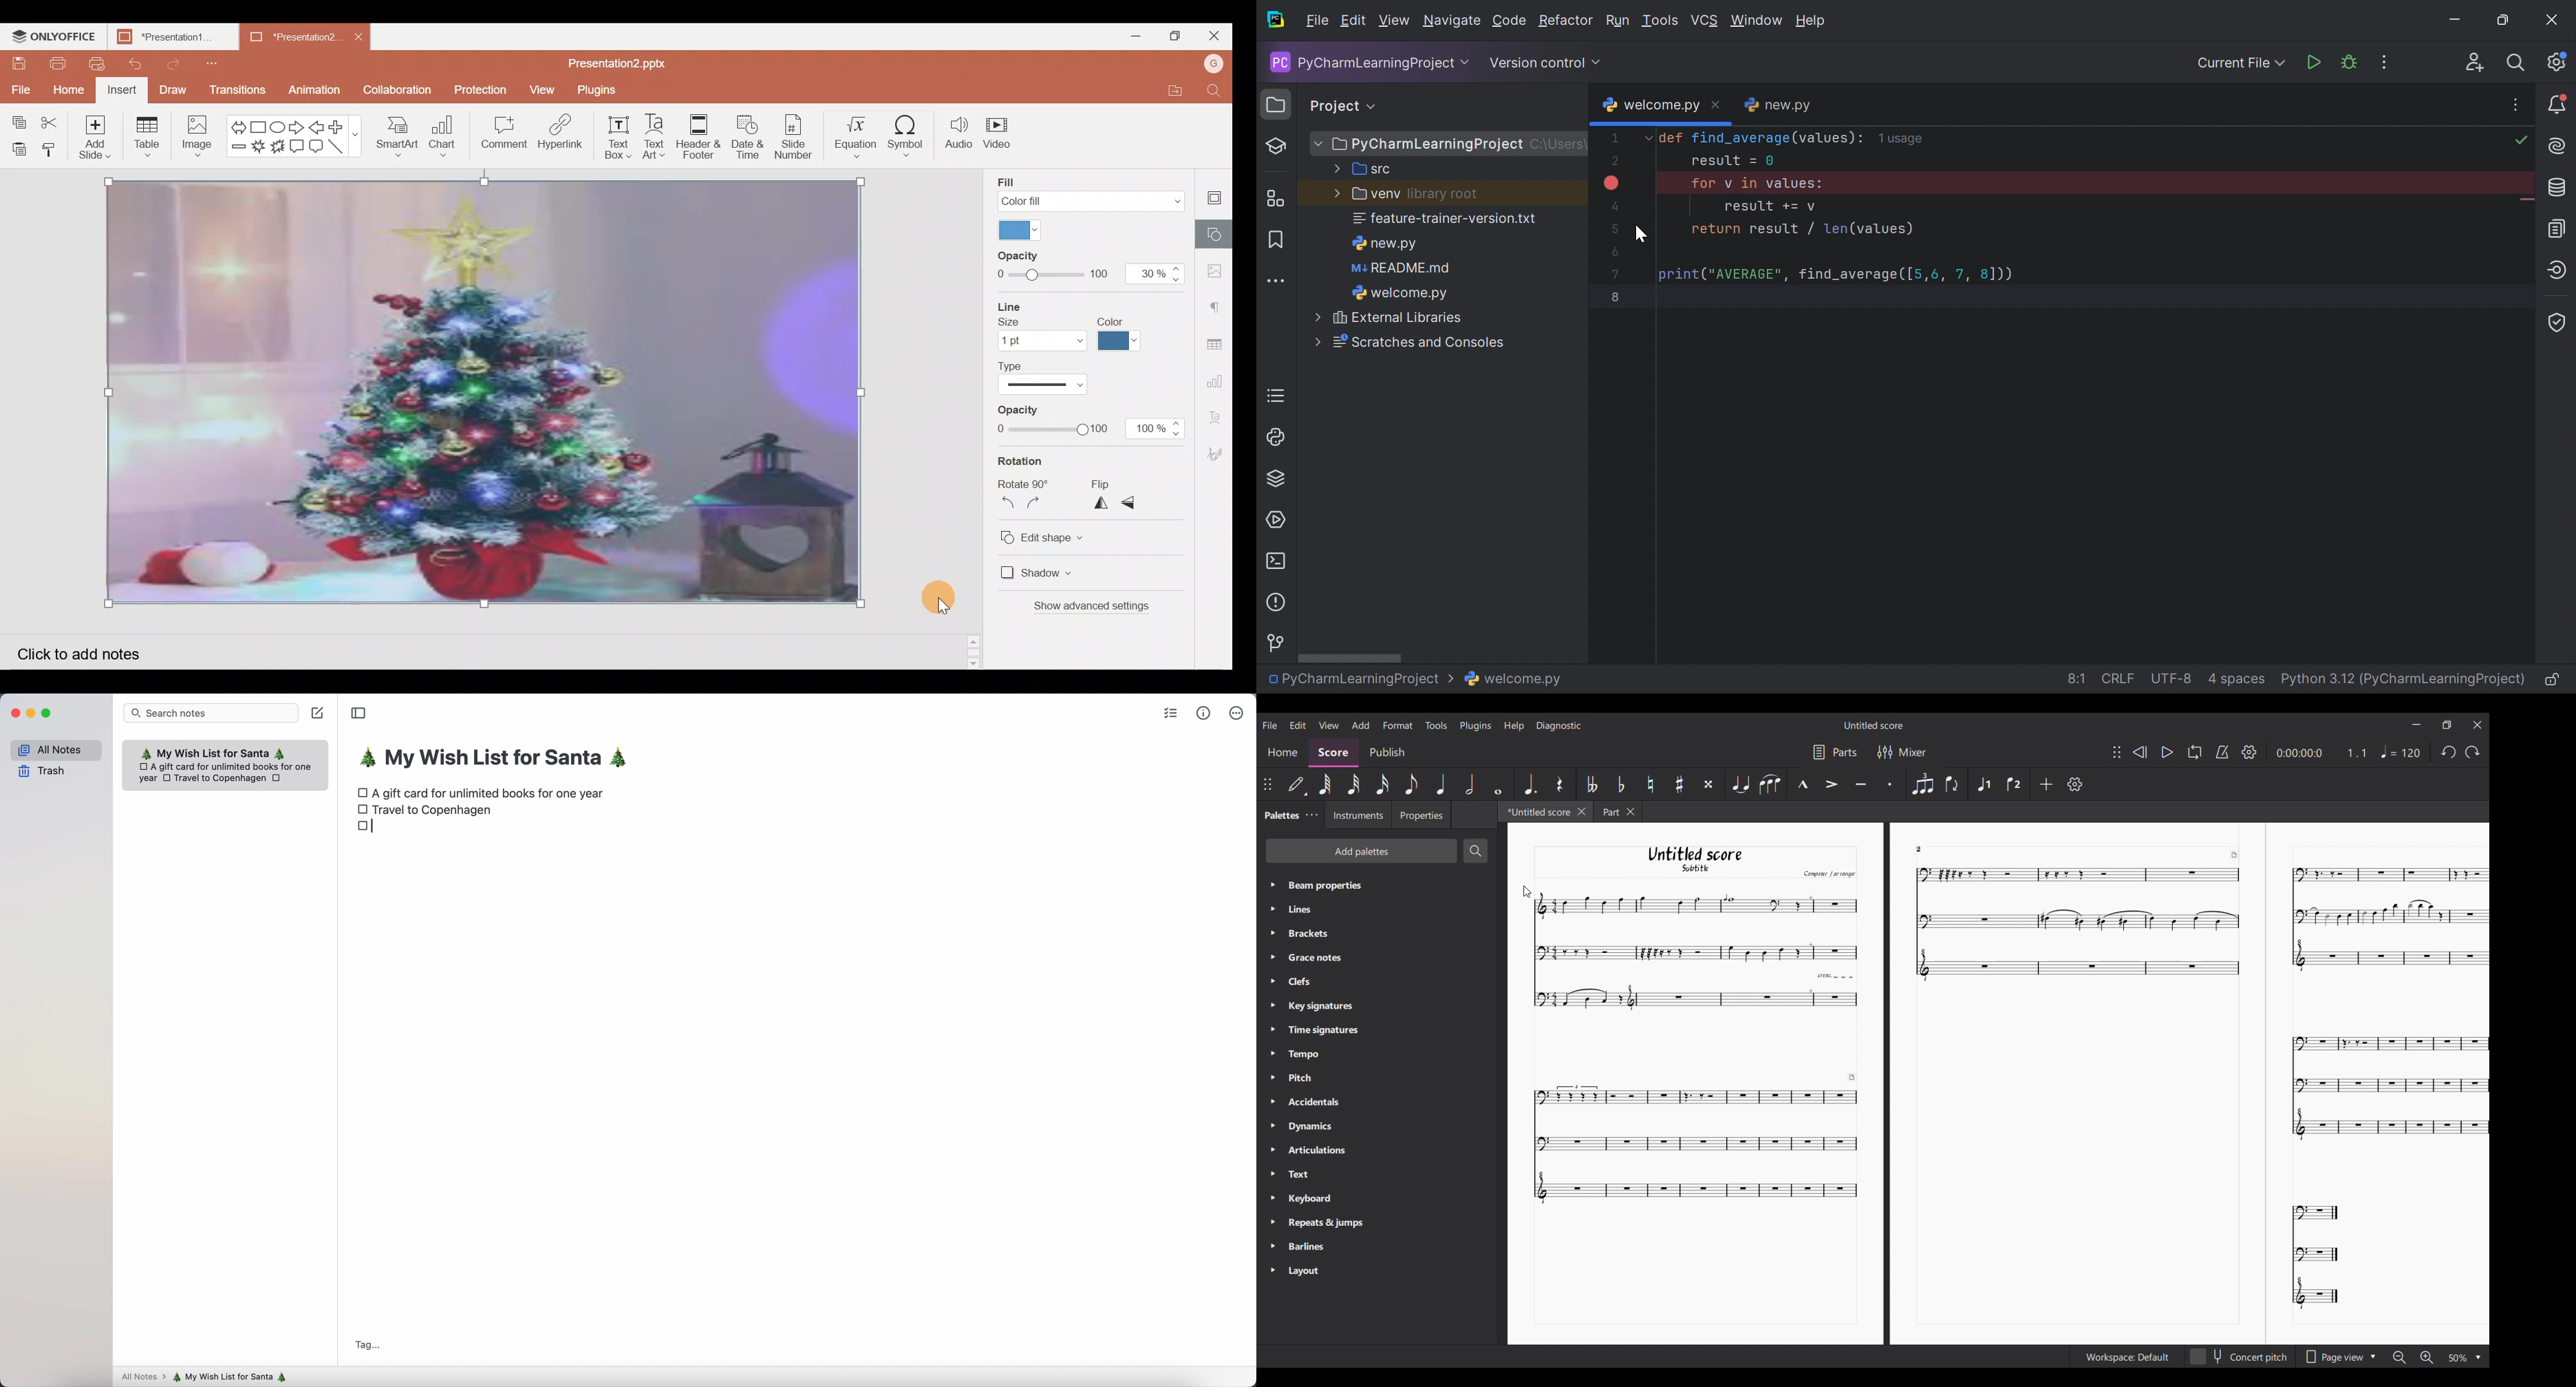  What do you see at coordinates (168, 37) in the screenshot?
I see `Presentation1.` at bounding box center [168, 37].